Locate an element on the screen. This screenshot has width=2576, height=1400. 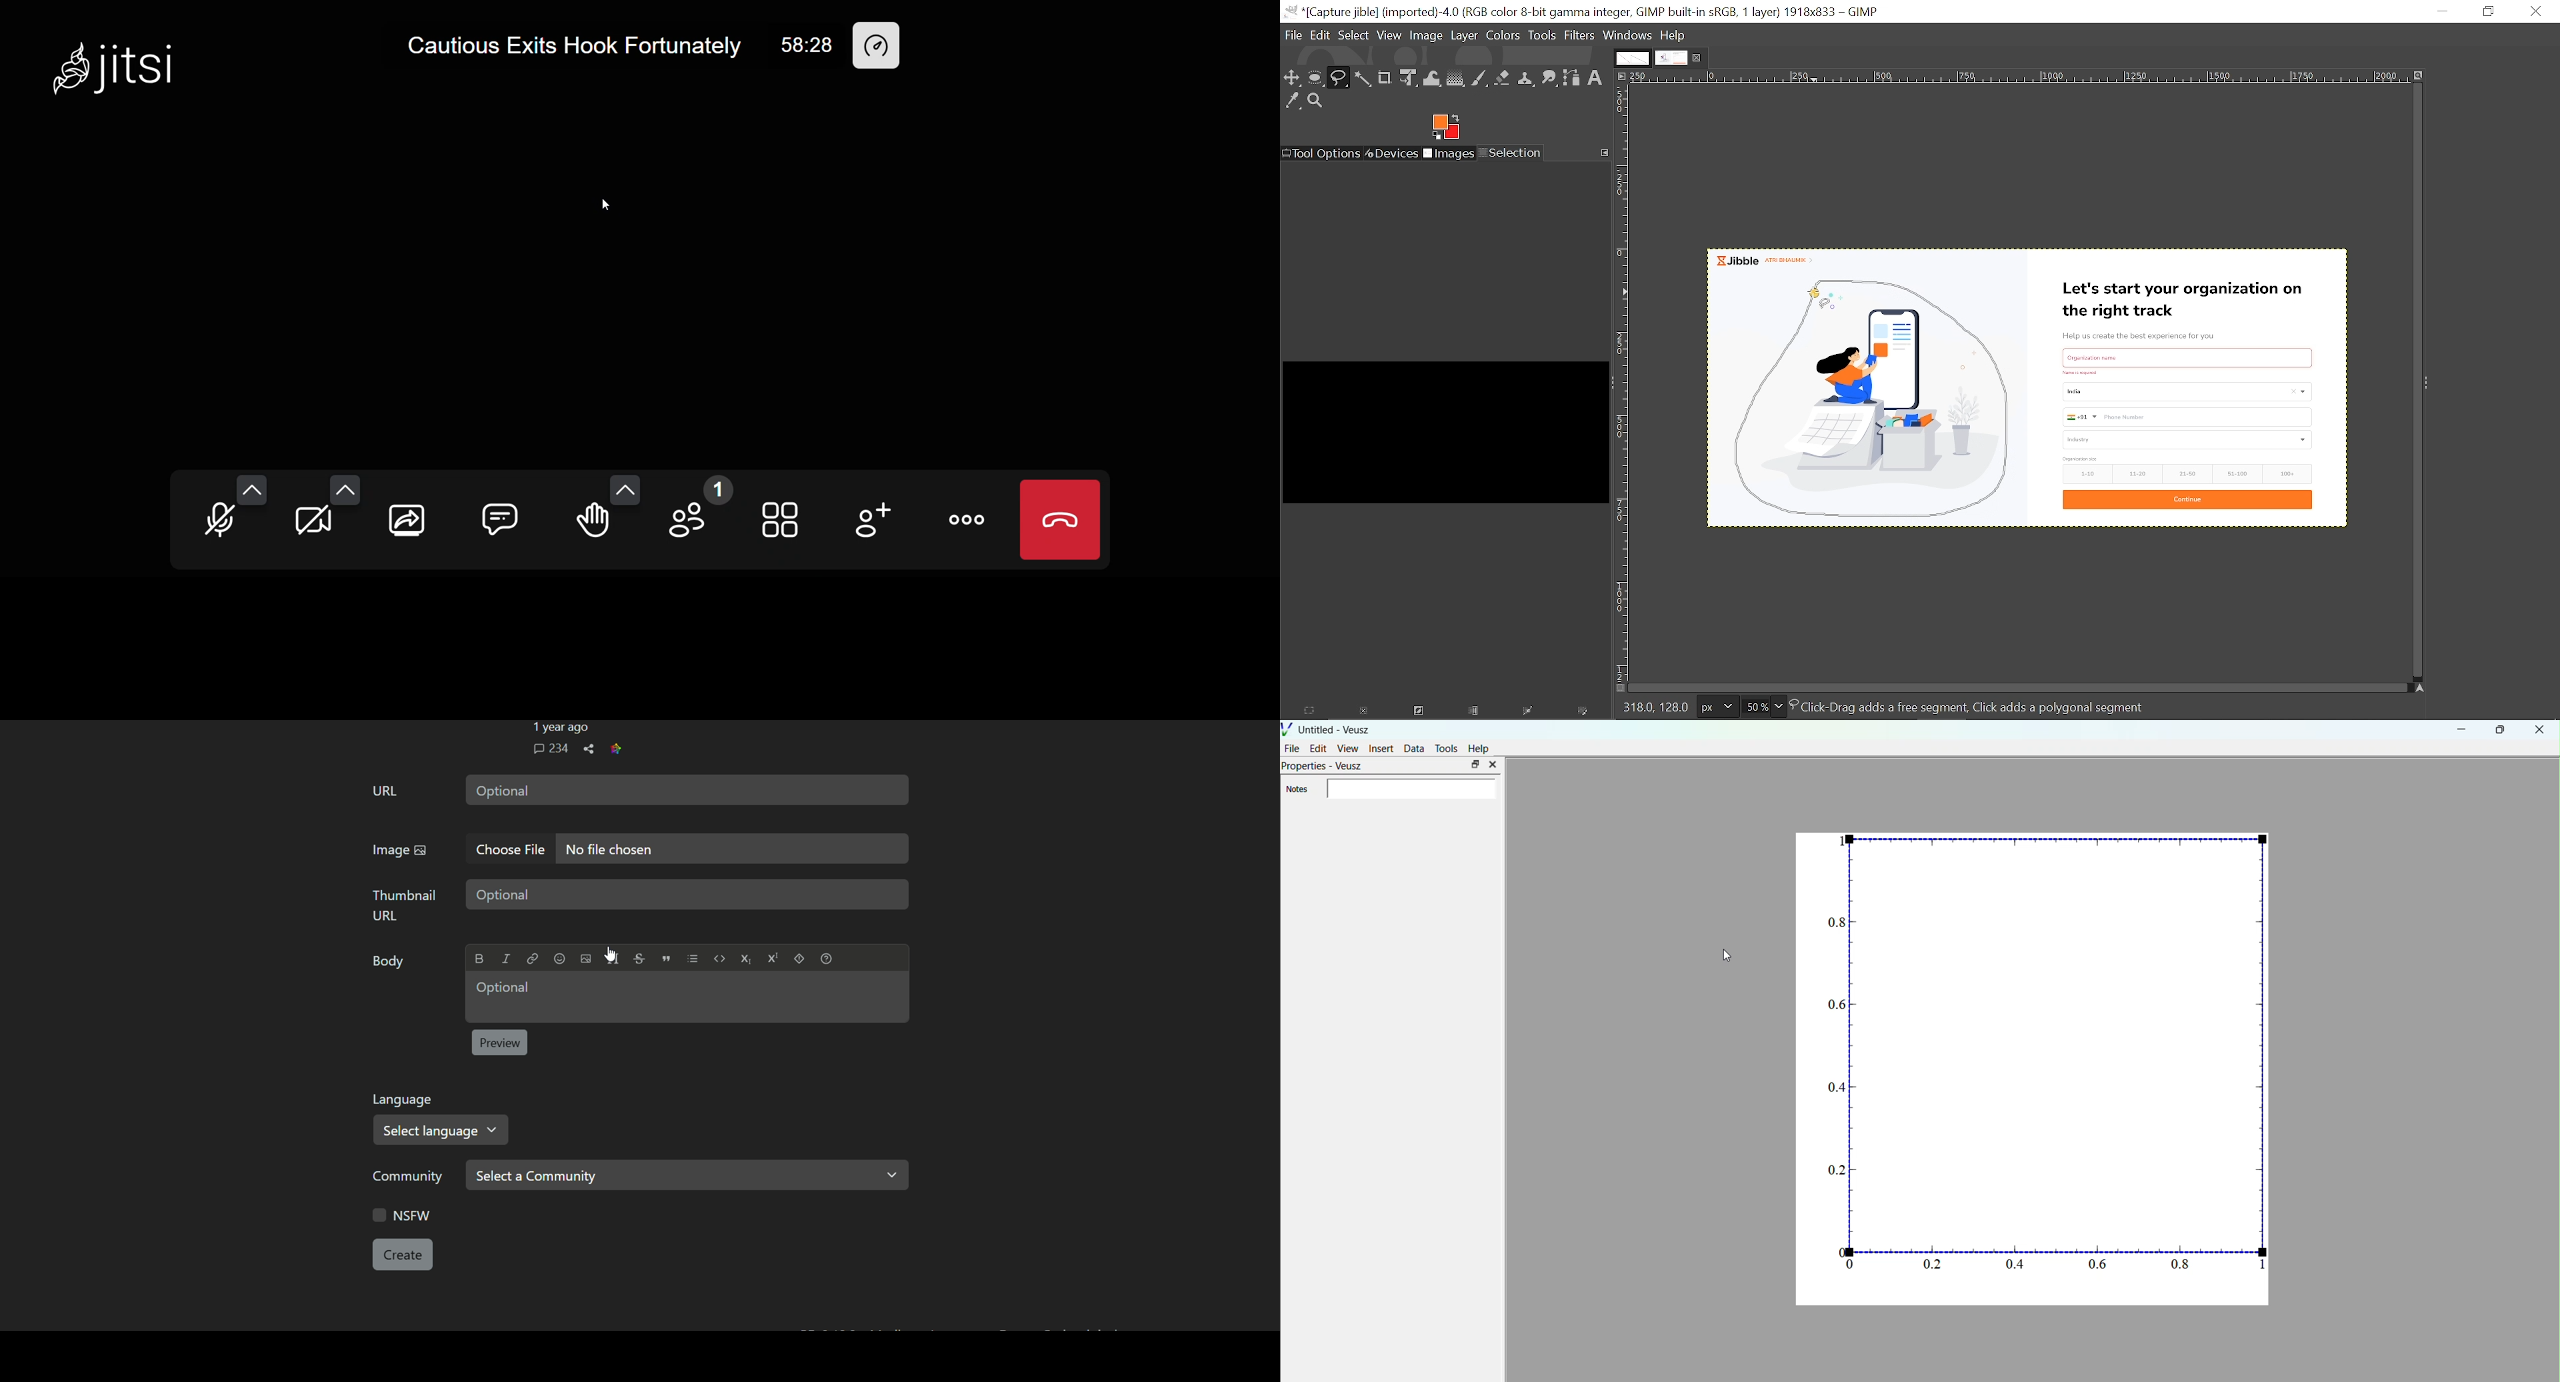
Free select tool is located at coordinates (1339, 78).